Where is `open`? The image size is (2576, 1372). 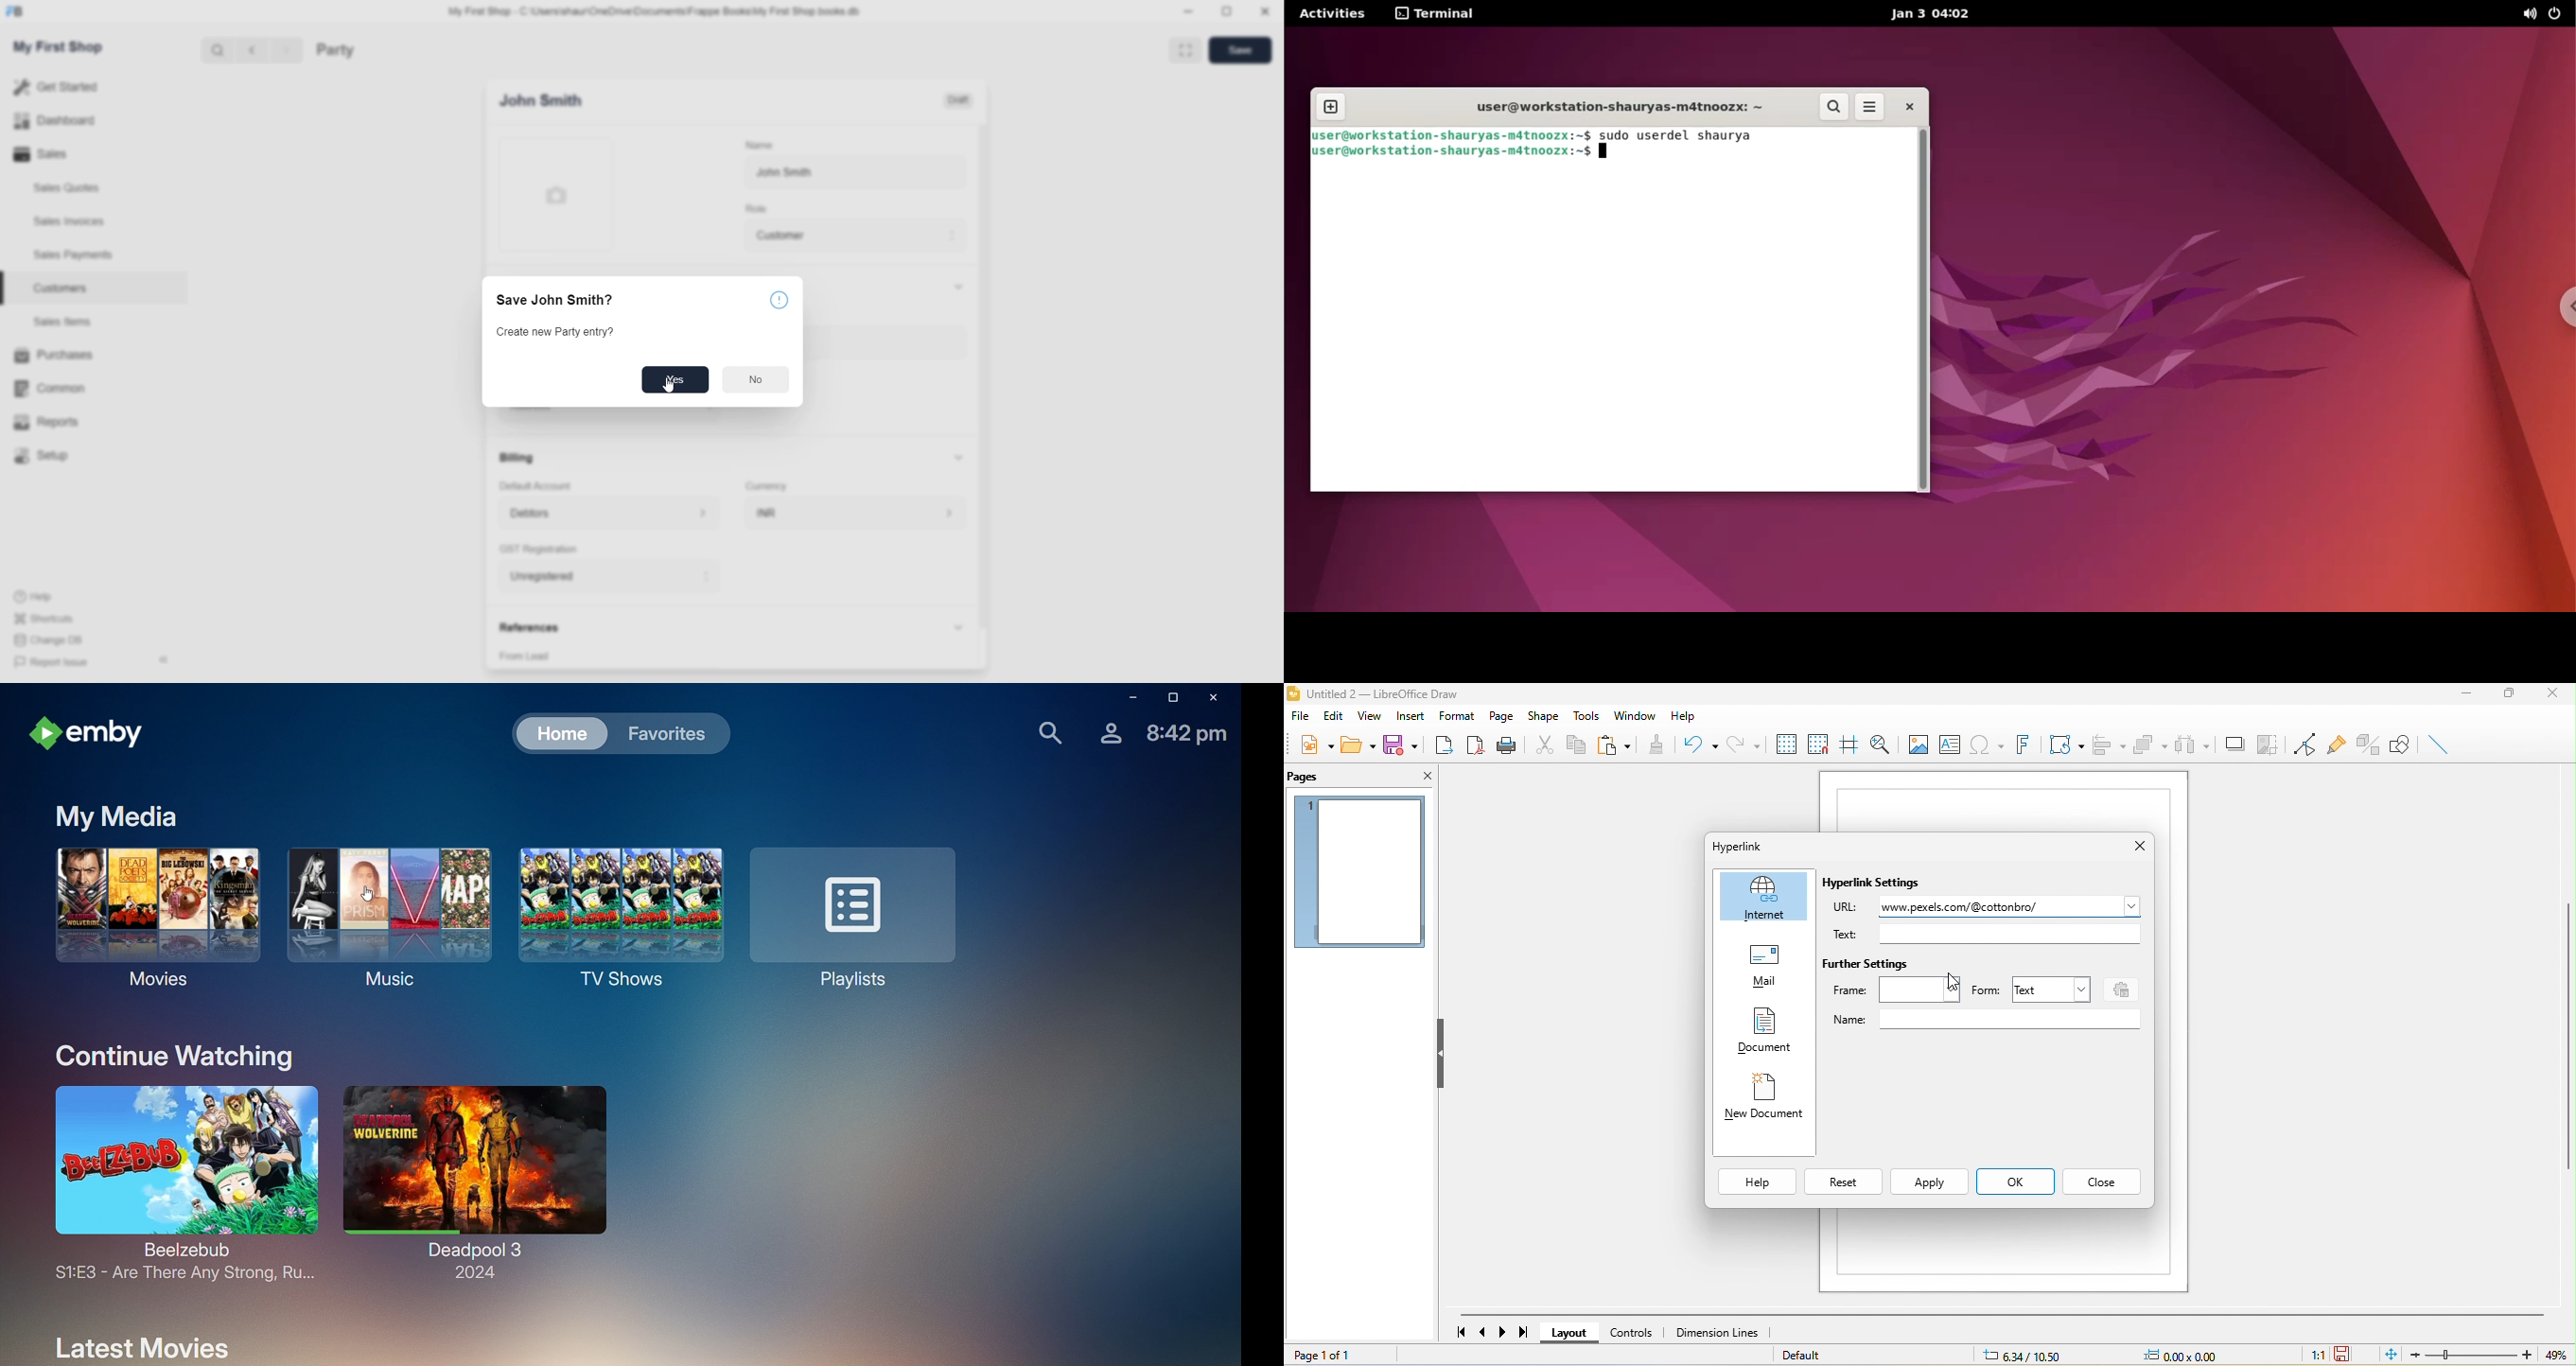 open is located at coordinates (1357, 748).